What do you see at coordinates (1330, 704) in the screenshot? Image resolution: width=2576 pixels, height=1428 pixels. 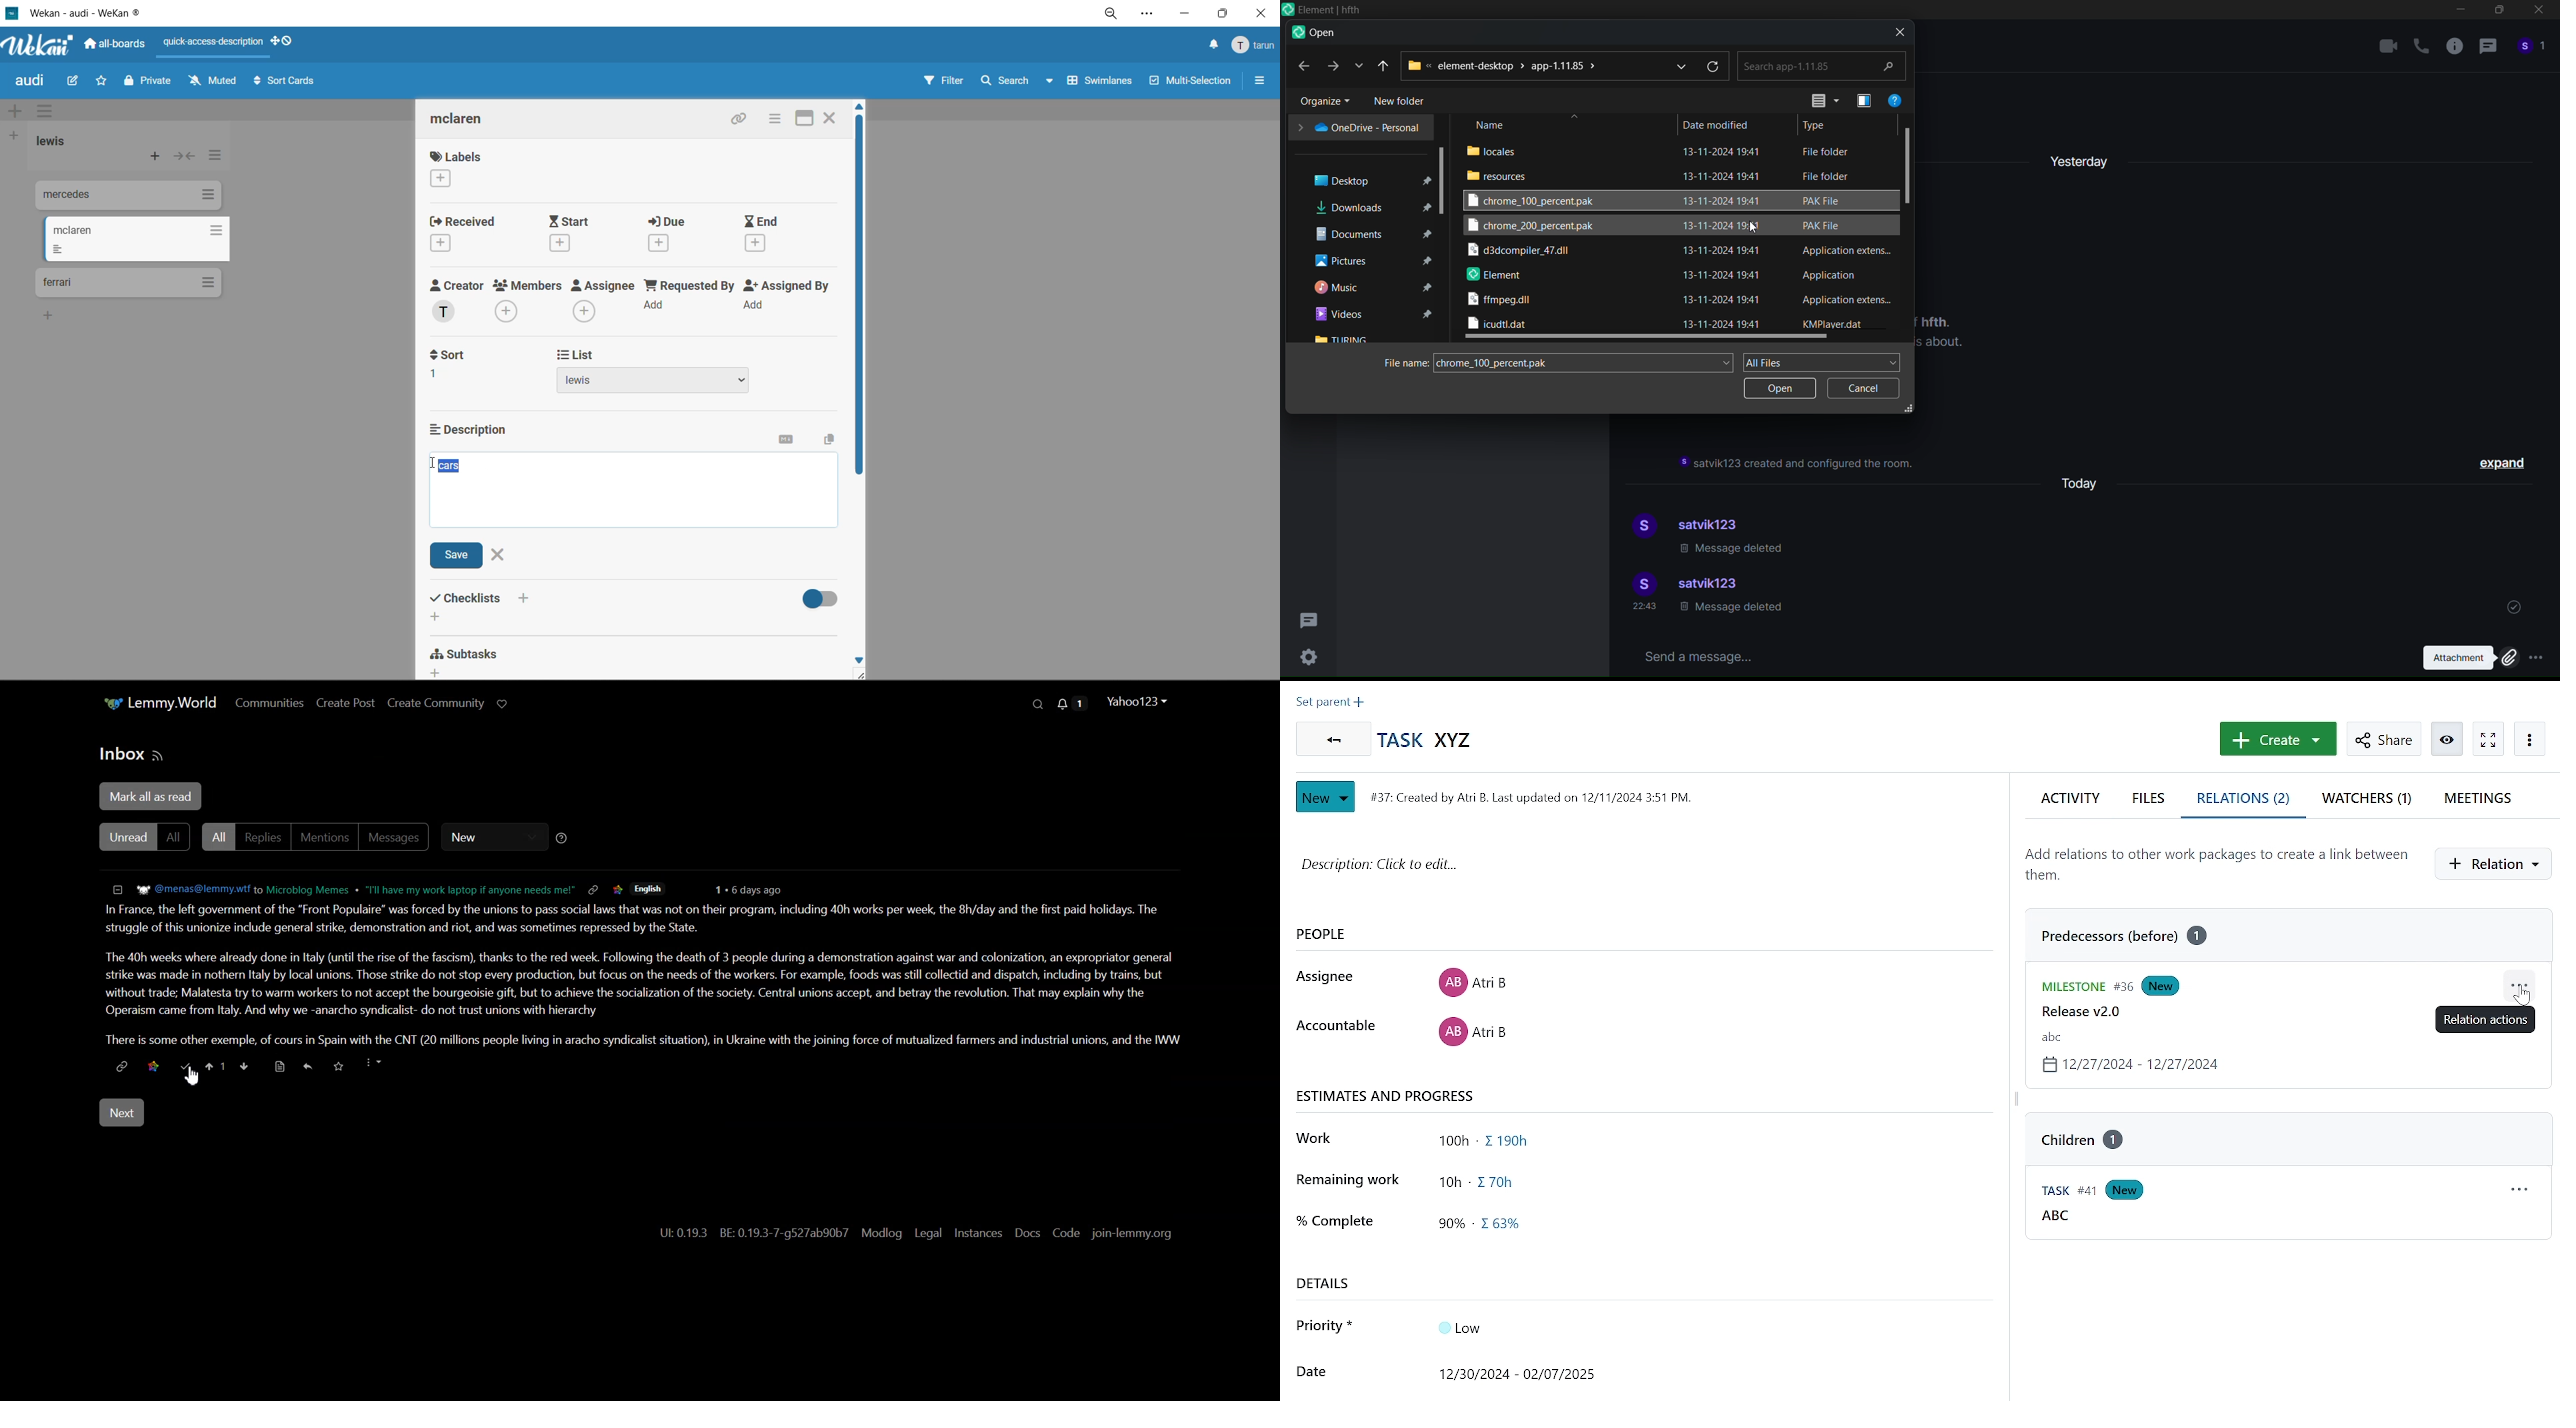 I see `set preset` at bounding box center [1330, 704].